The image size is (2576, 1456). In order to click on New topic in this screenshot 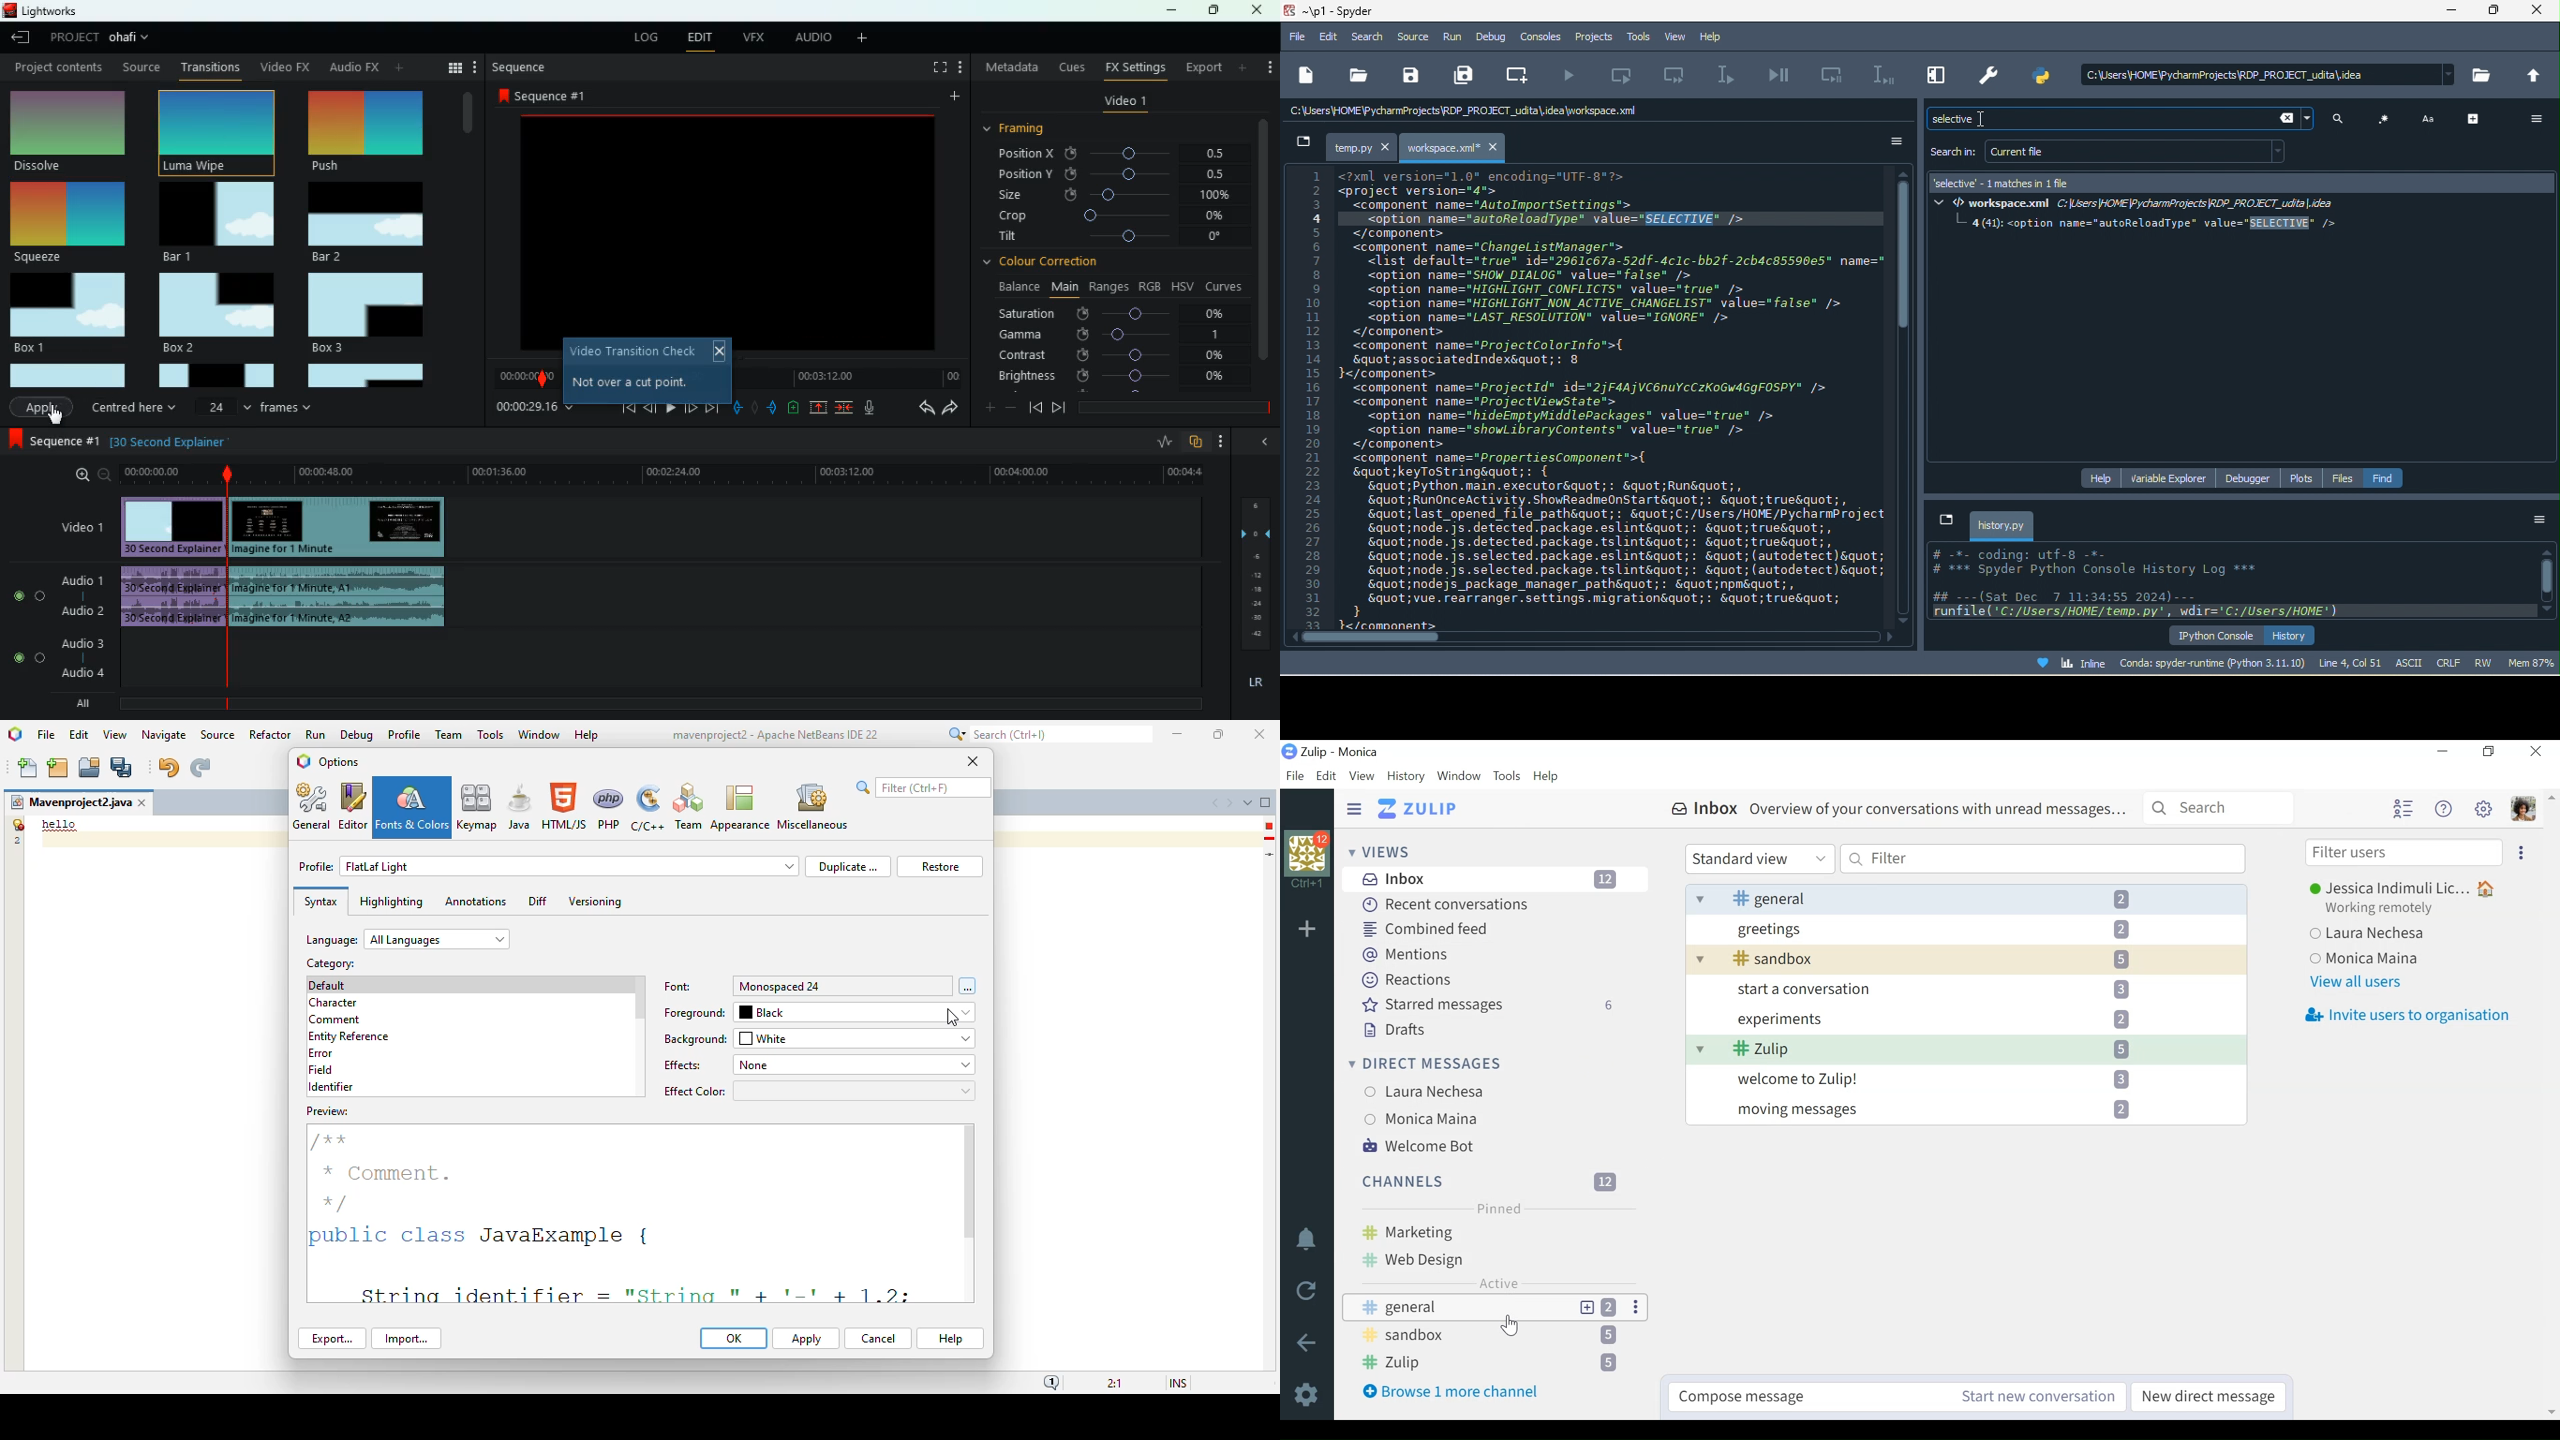, I will do `click(1587, 1307)`.